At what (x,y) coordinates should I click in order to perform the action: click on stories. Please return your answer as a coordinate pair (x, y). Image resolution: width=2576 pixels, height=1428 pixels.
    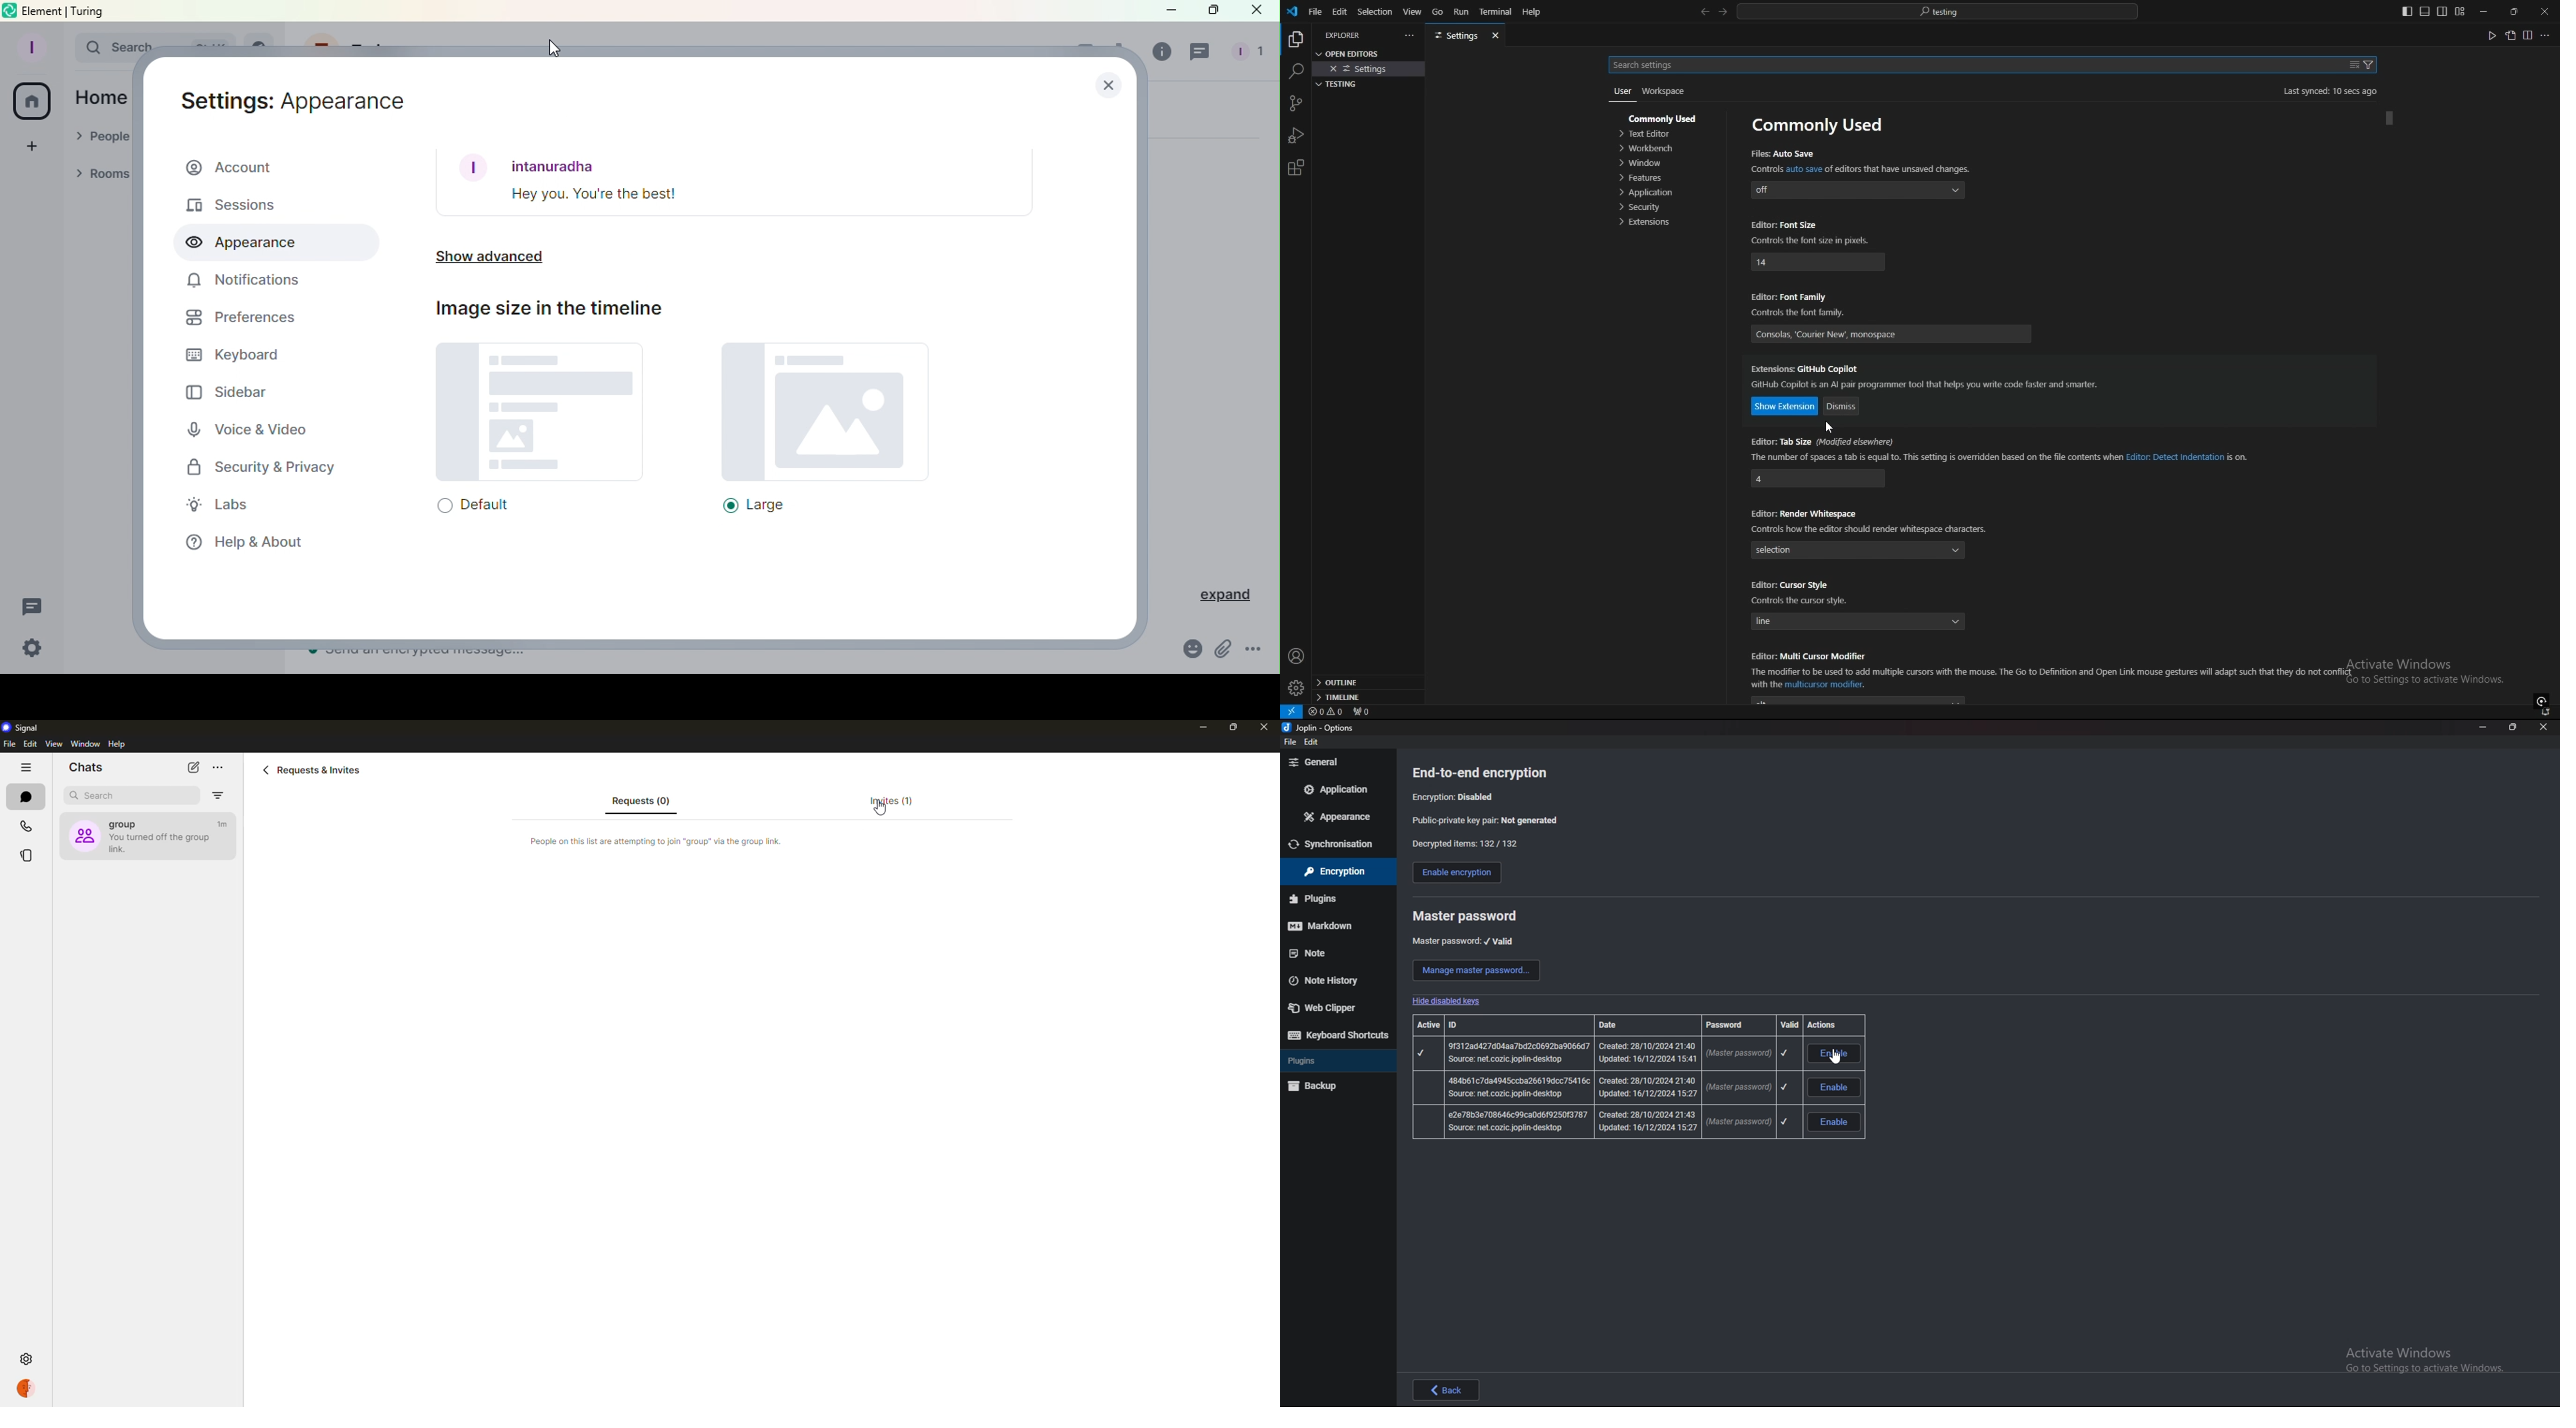
    Looking at the image, I should click on (28, 854).